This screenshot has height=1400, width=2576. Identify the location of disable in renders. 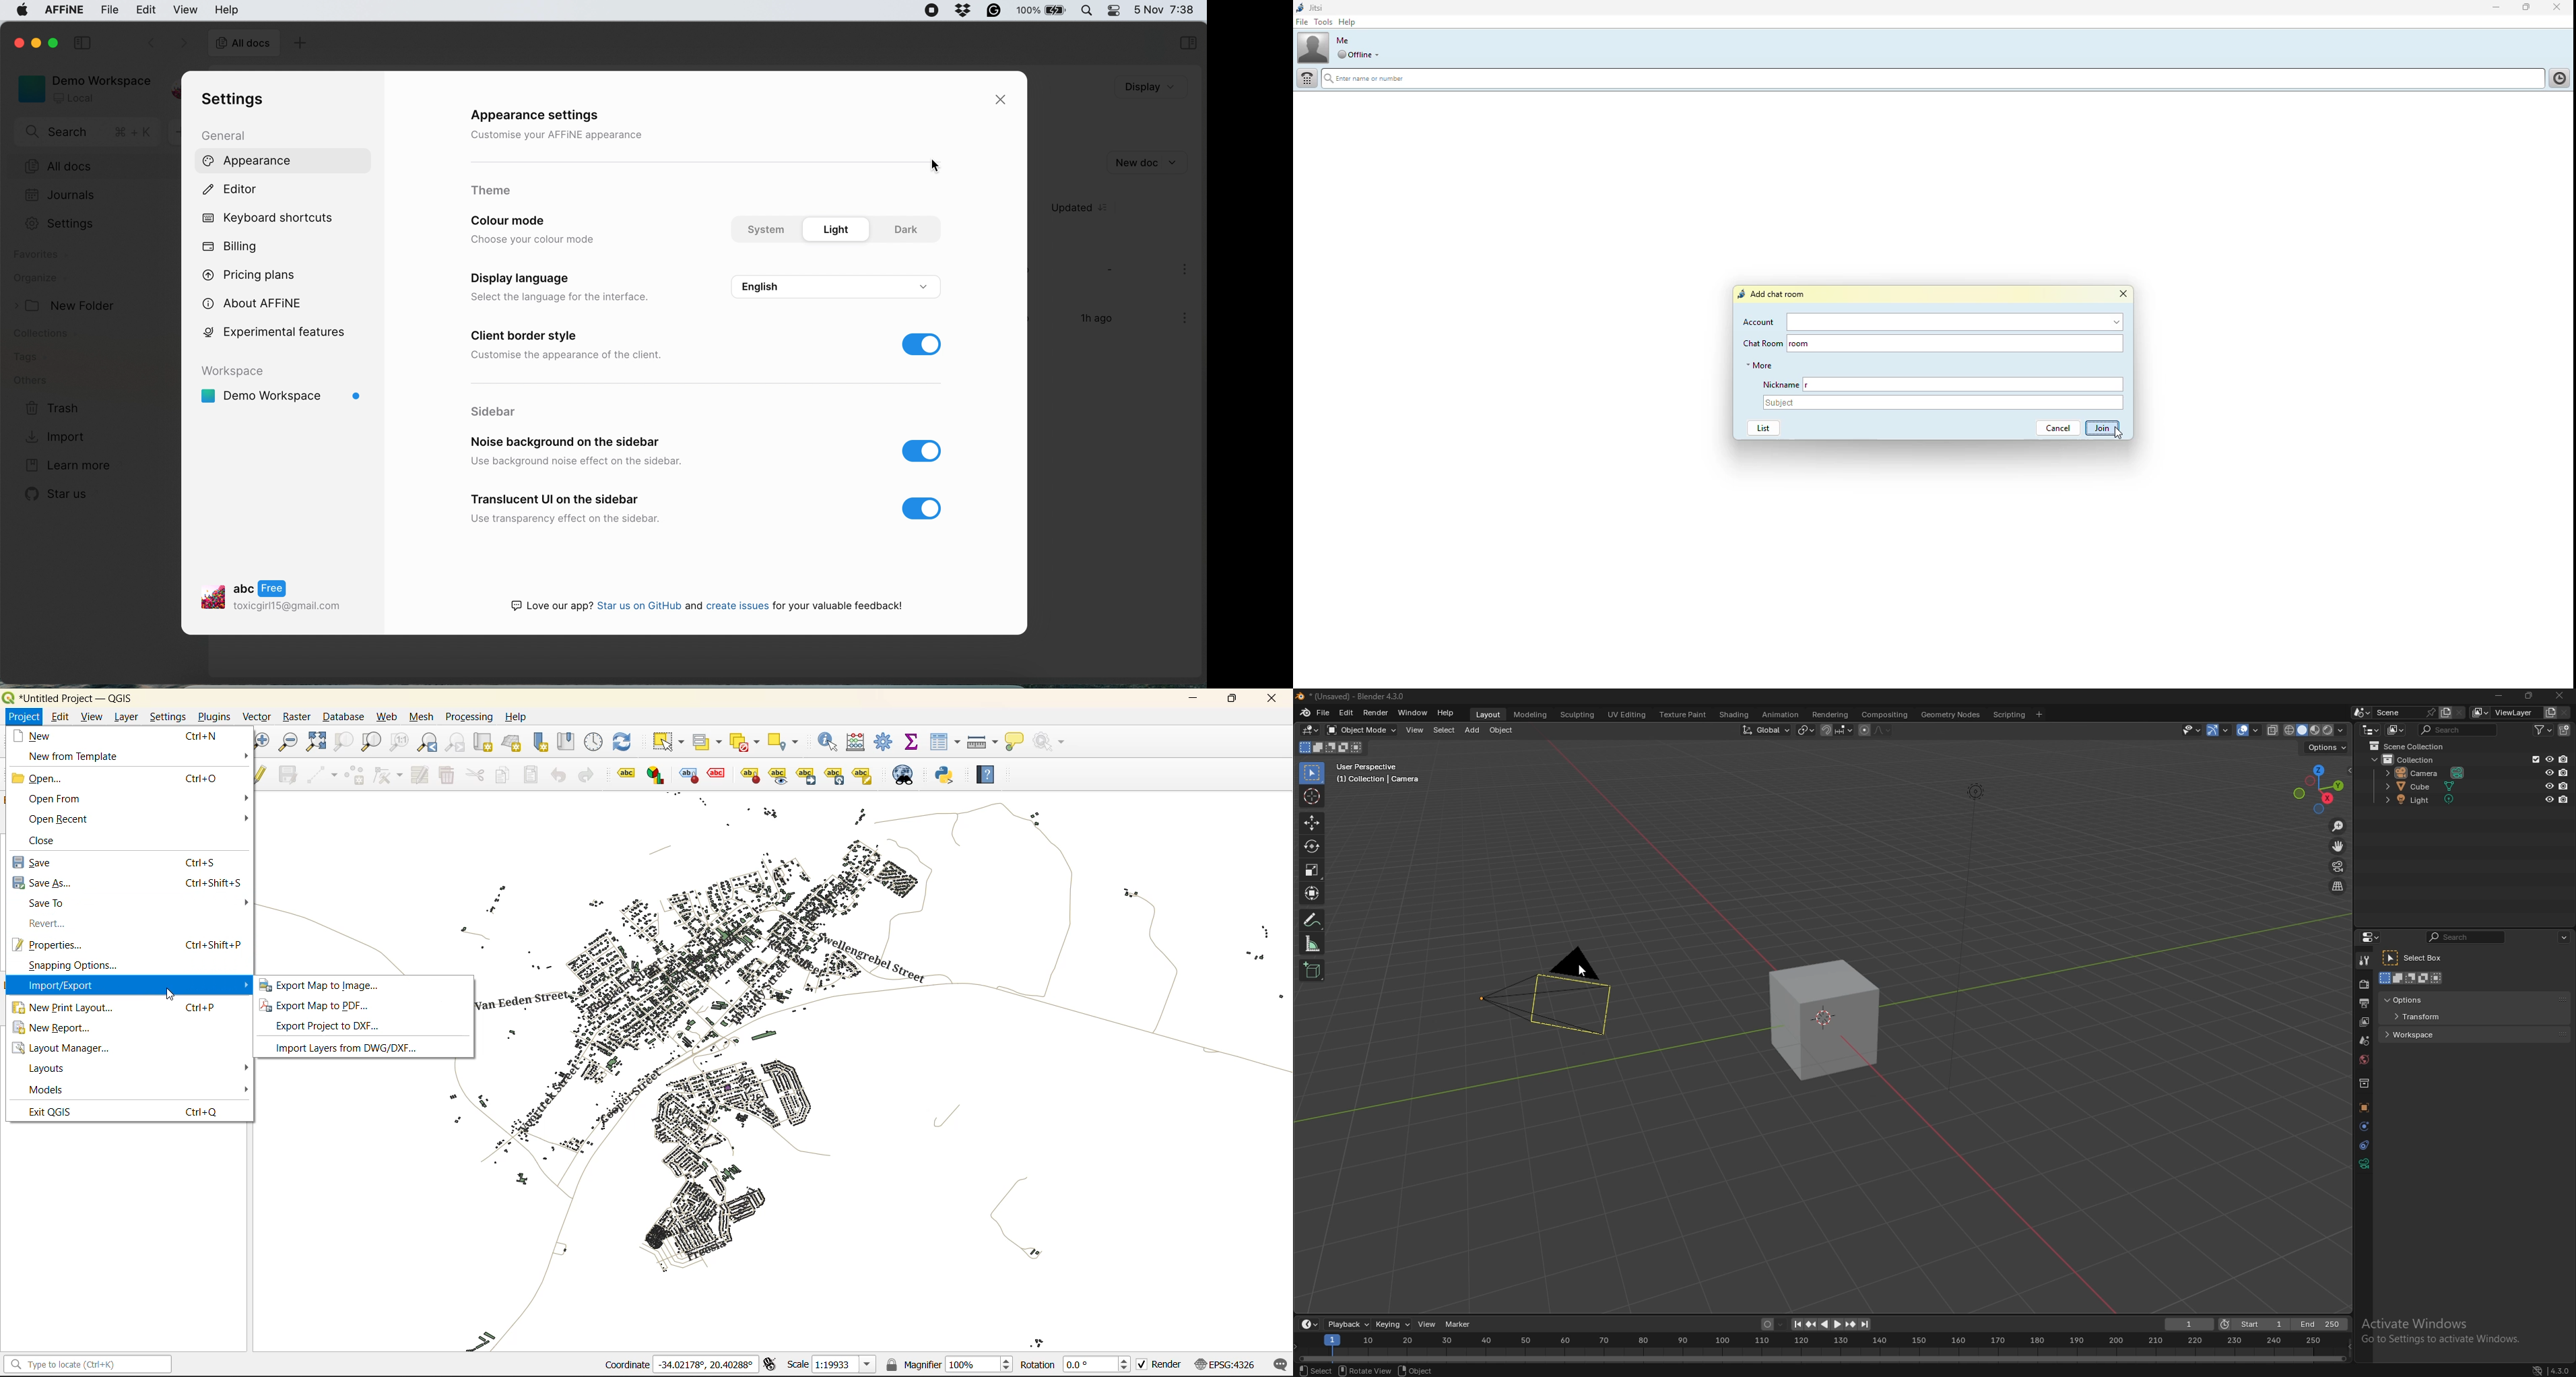
(2565, 759).